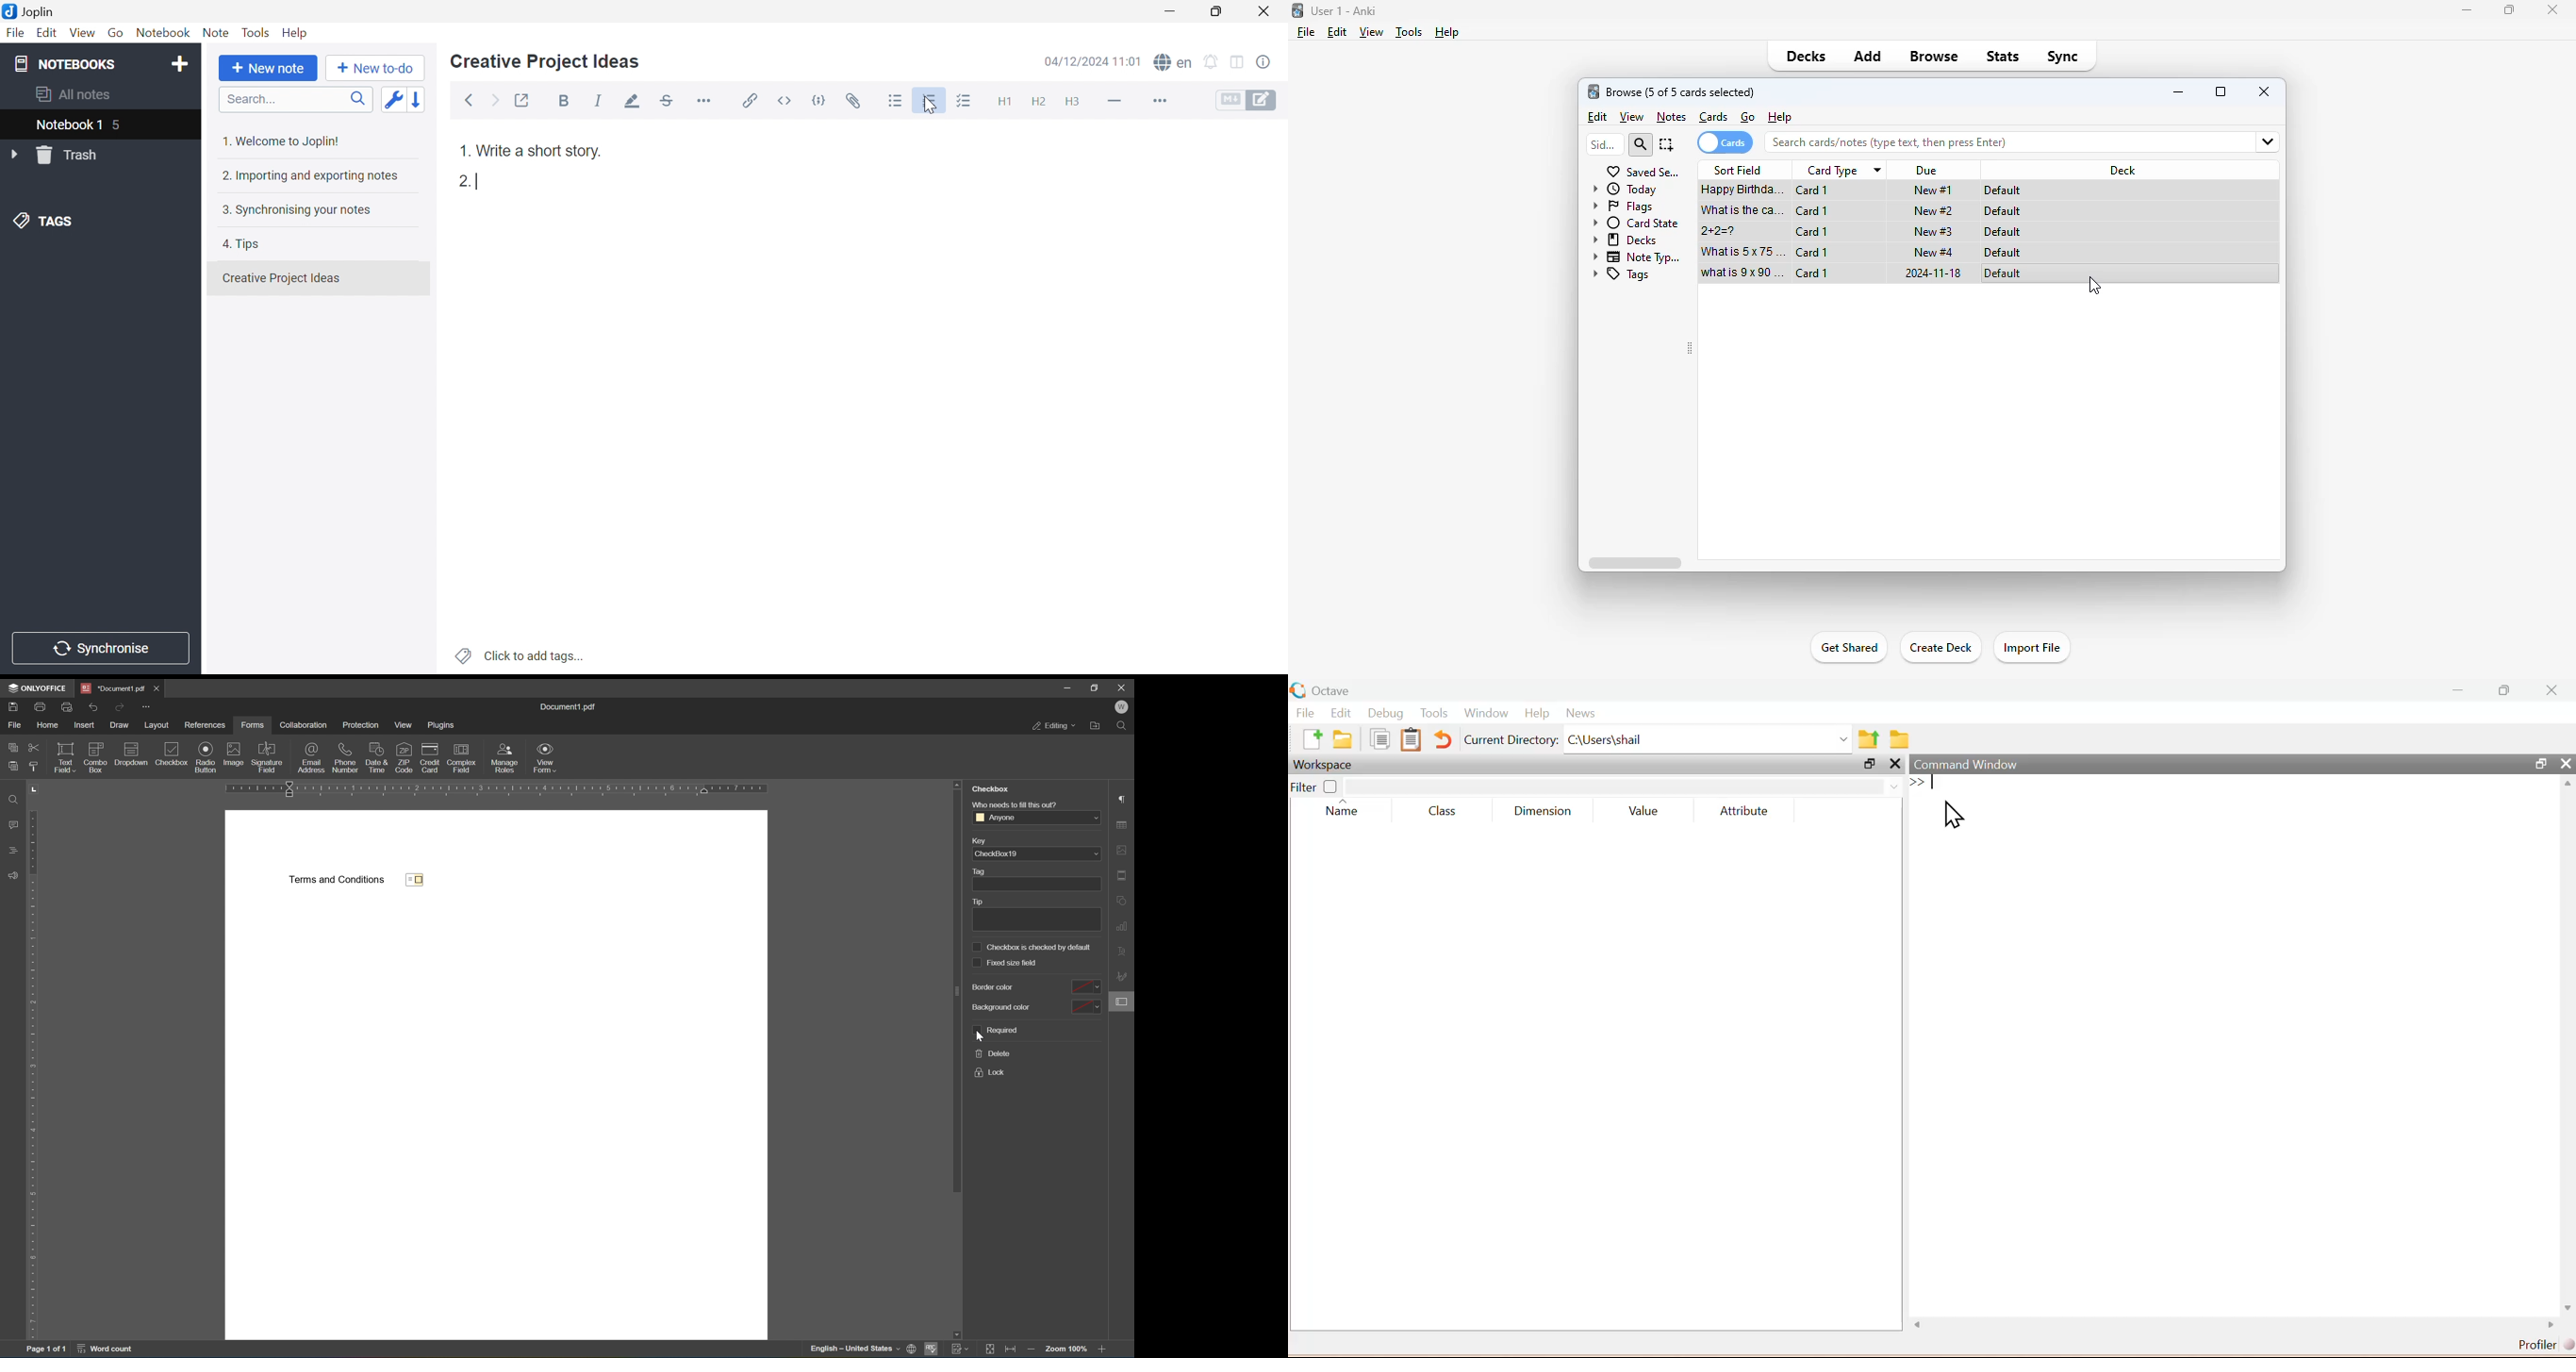 The height and width of the screenshot is (1372, 2576). I want to click on Help, so click(296, 32).